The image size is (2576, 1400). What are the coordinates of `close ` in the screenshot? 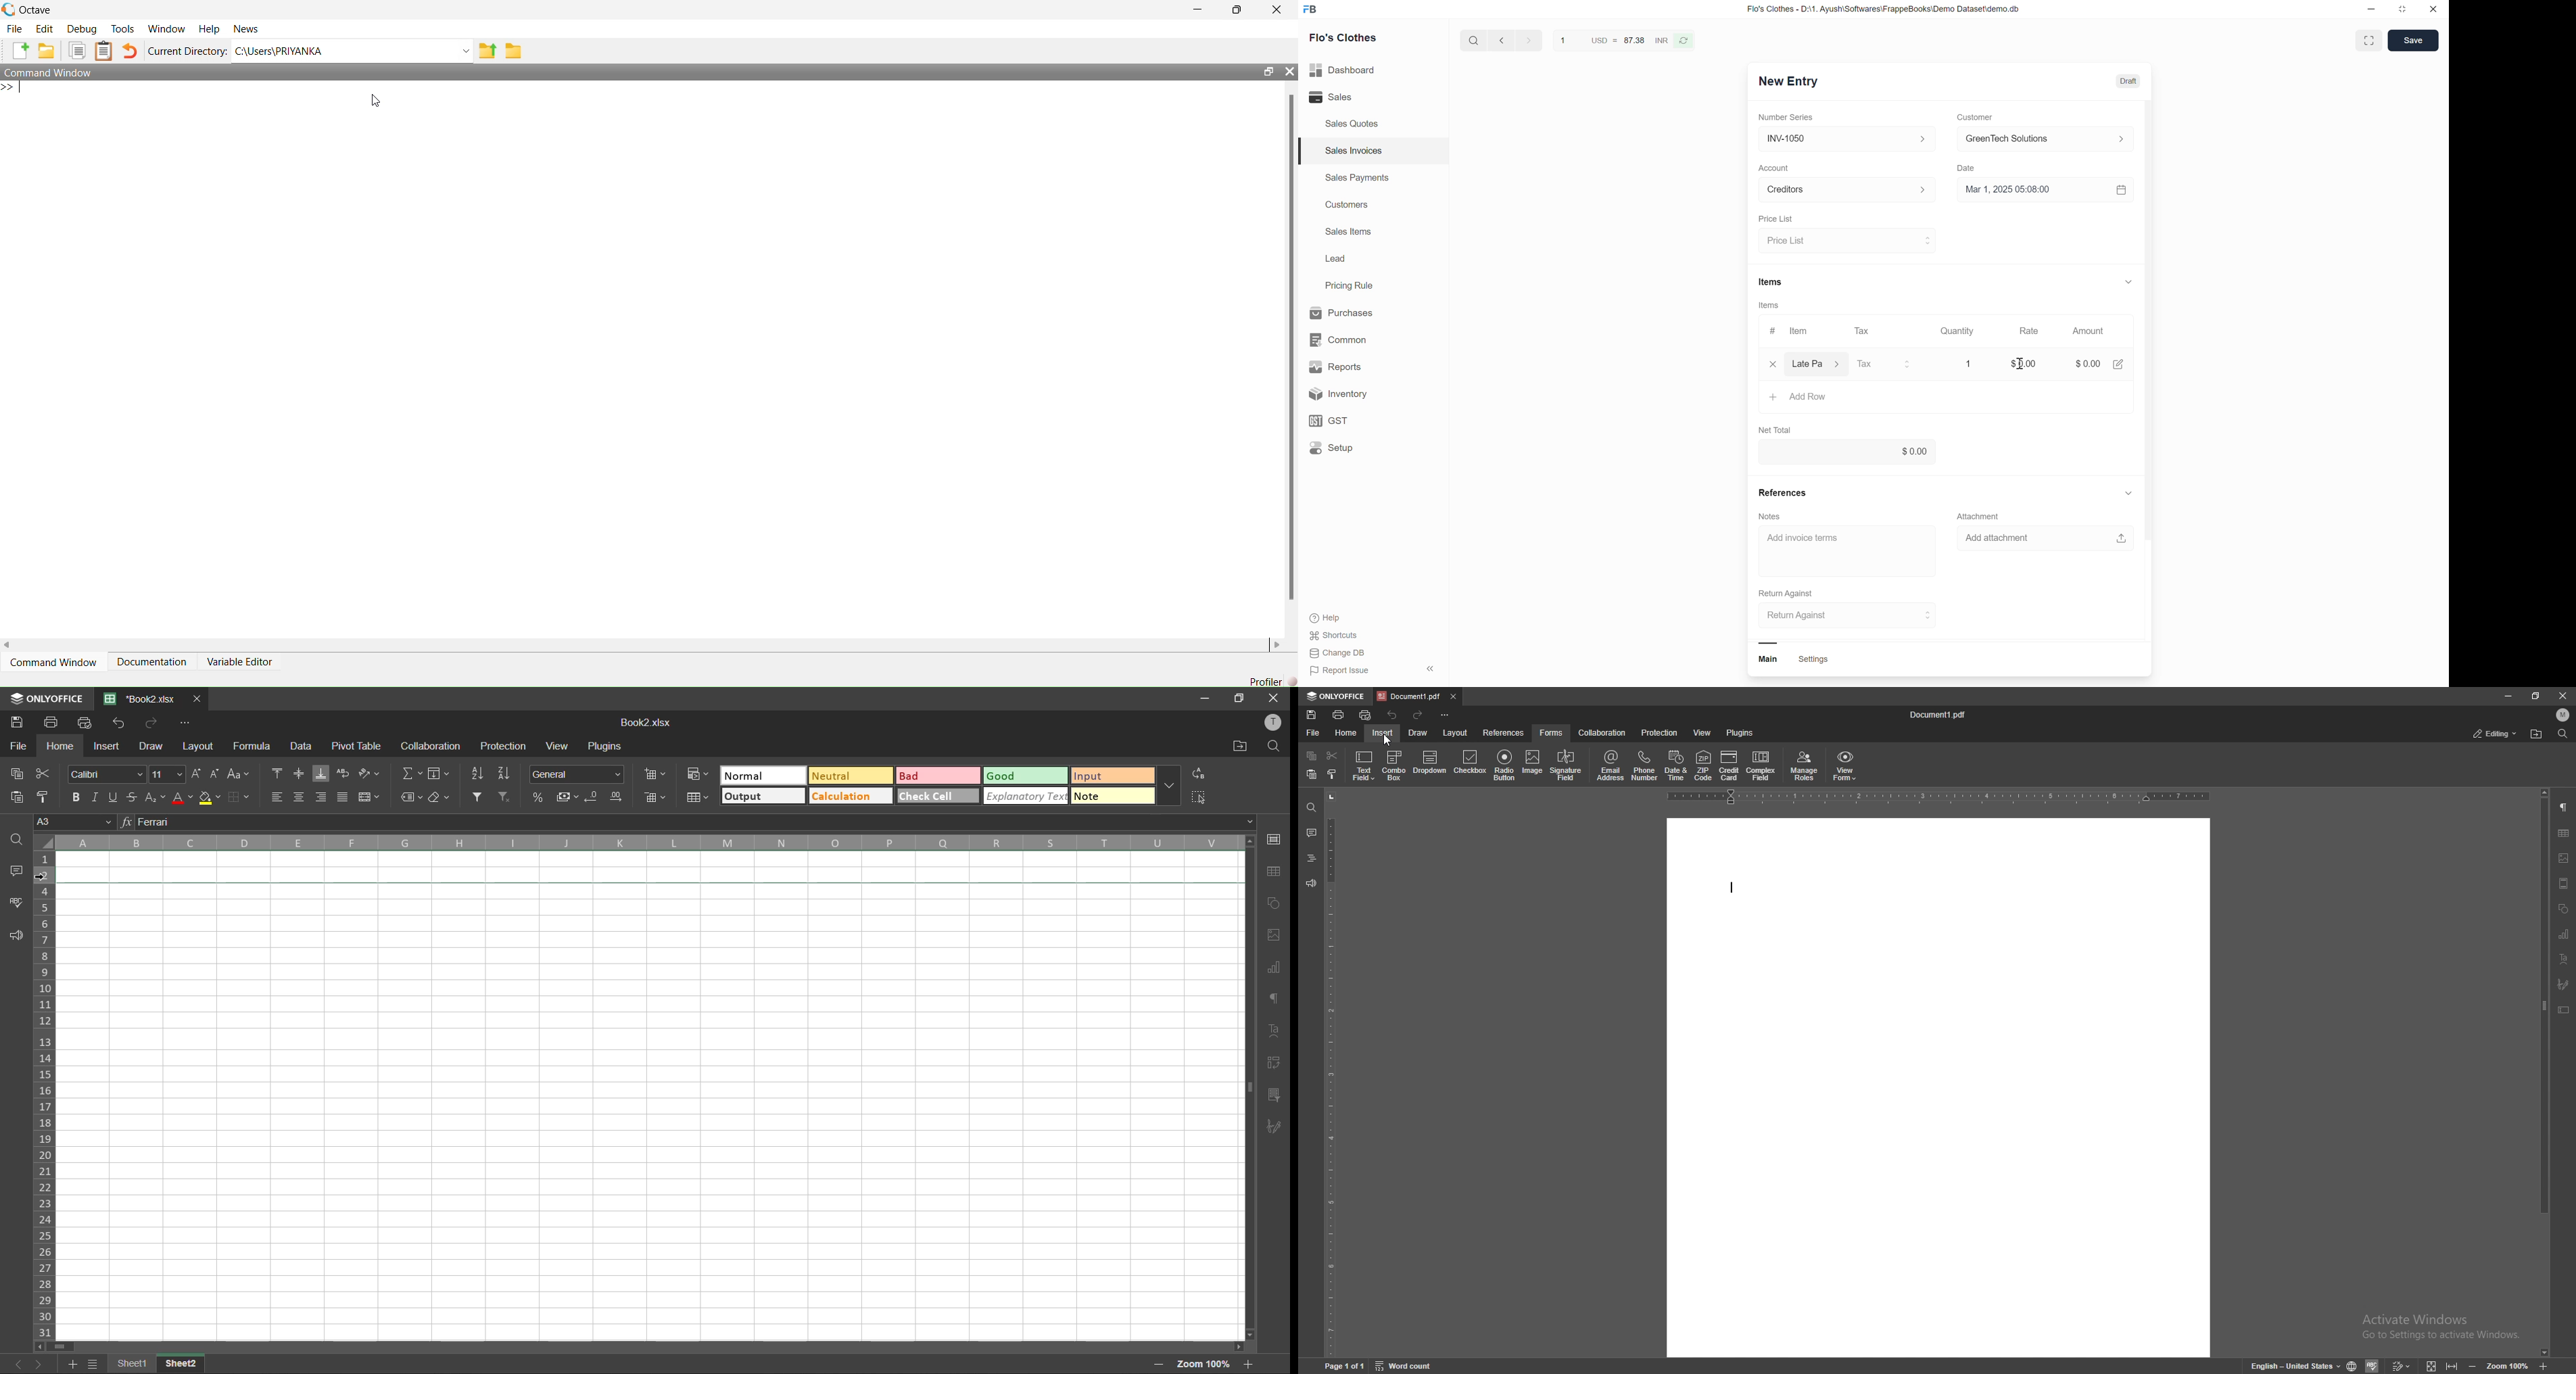 It's located at (1768, 366).